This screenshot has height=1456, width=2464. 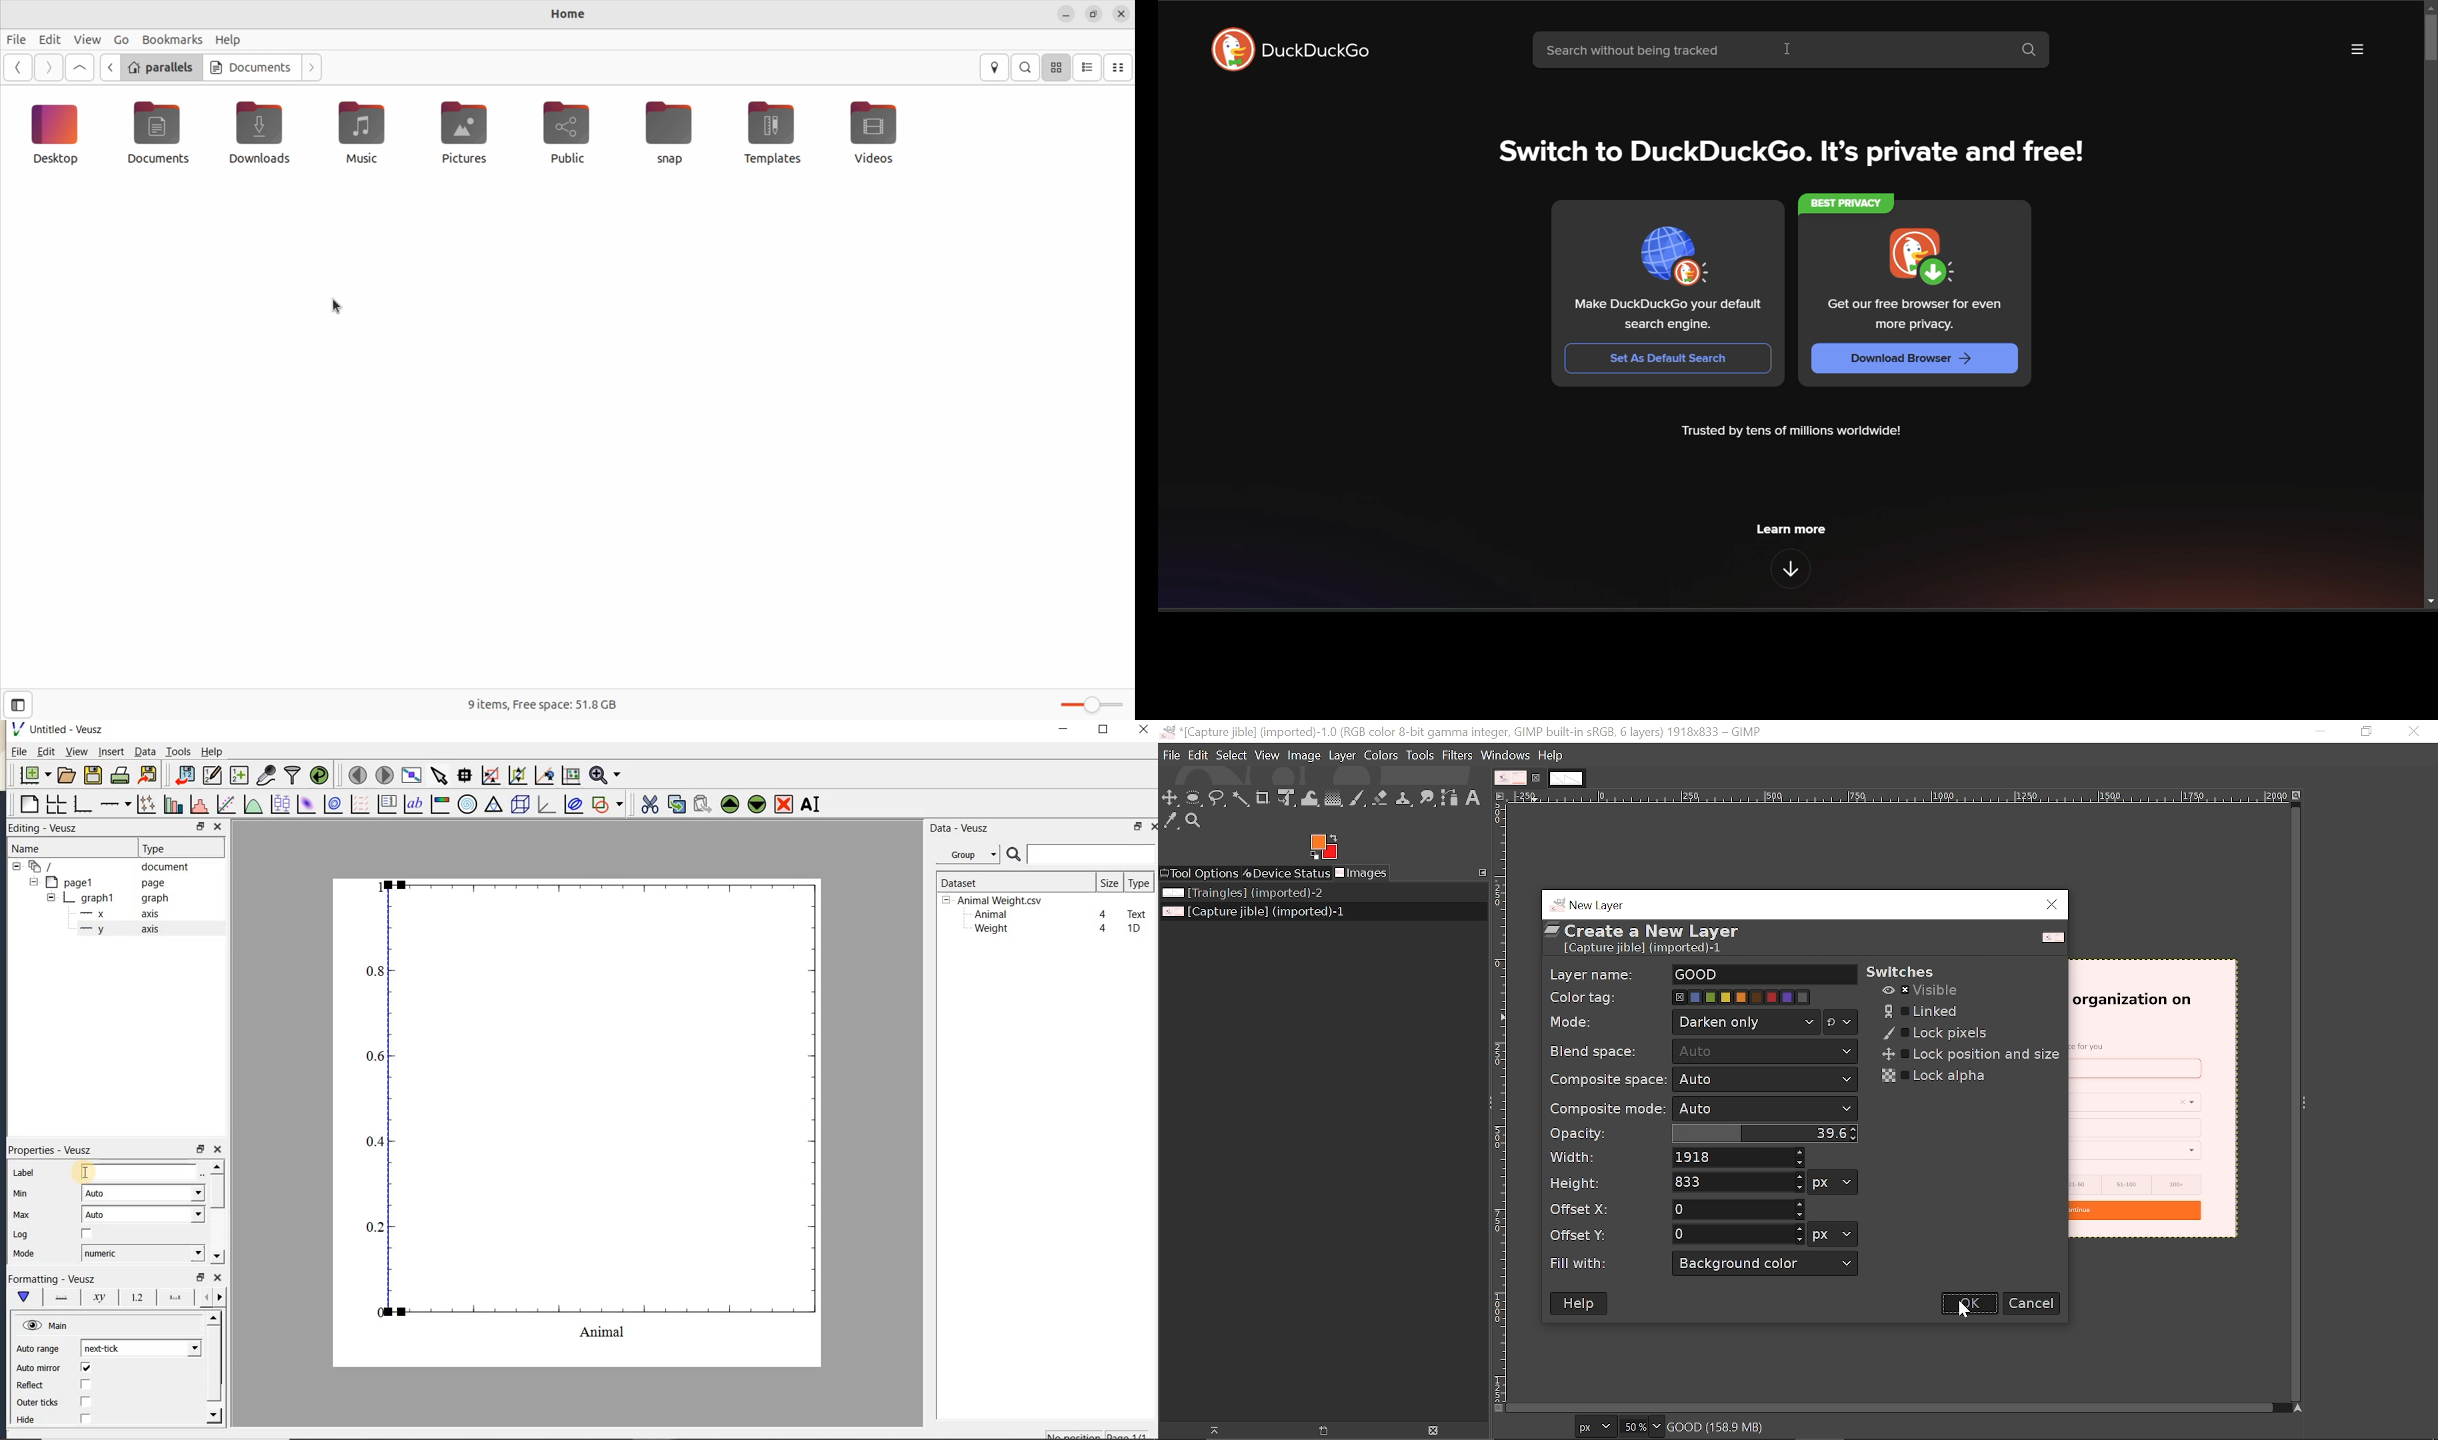 I want to click on Videos, so click(x=564, y=130).